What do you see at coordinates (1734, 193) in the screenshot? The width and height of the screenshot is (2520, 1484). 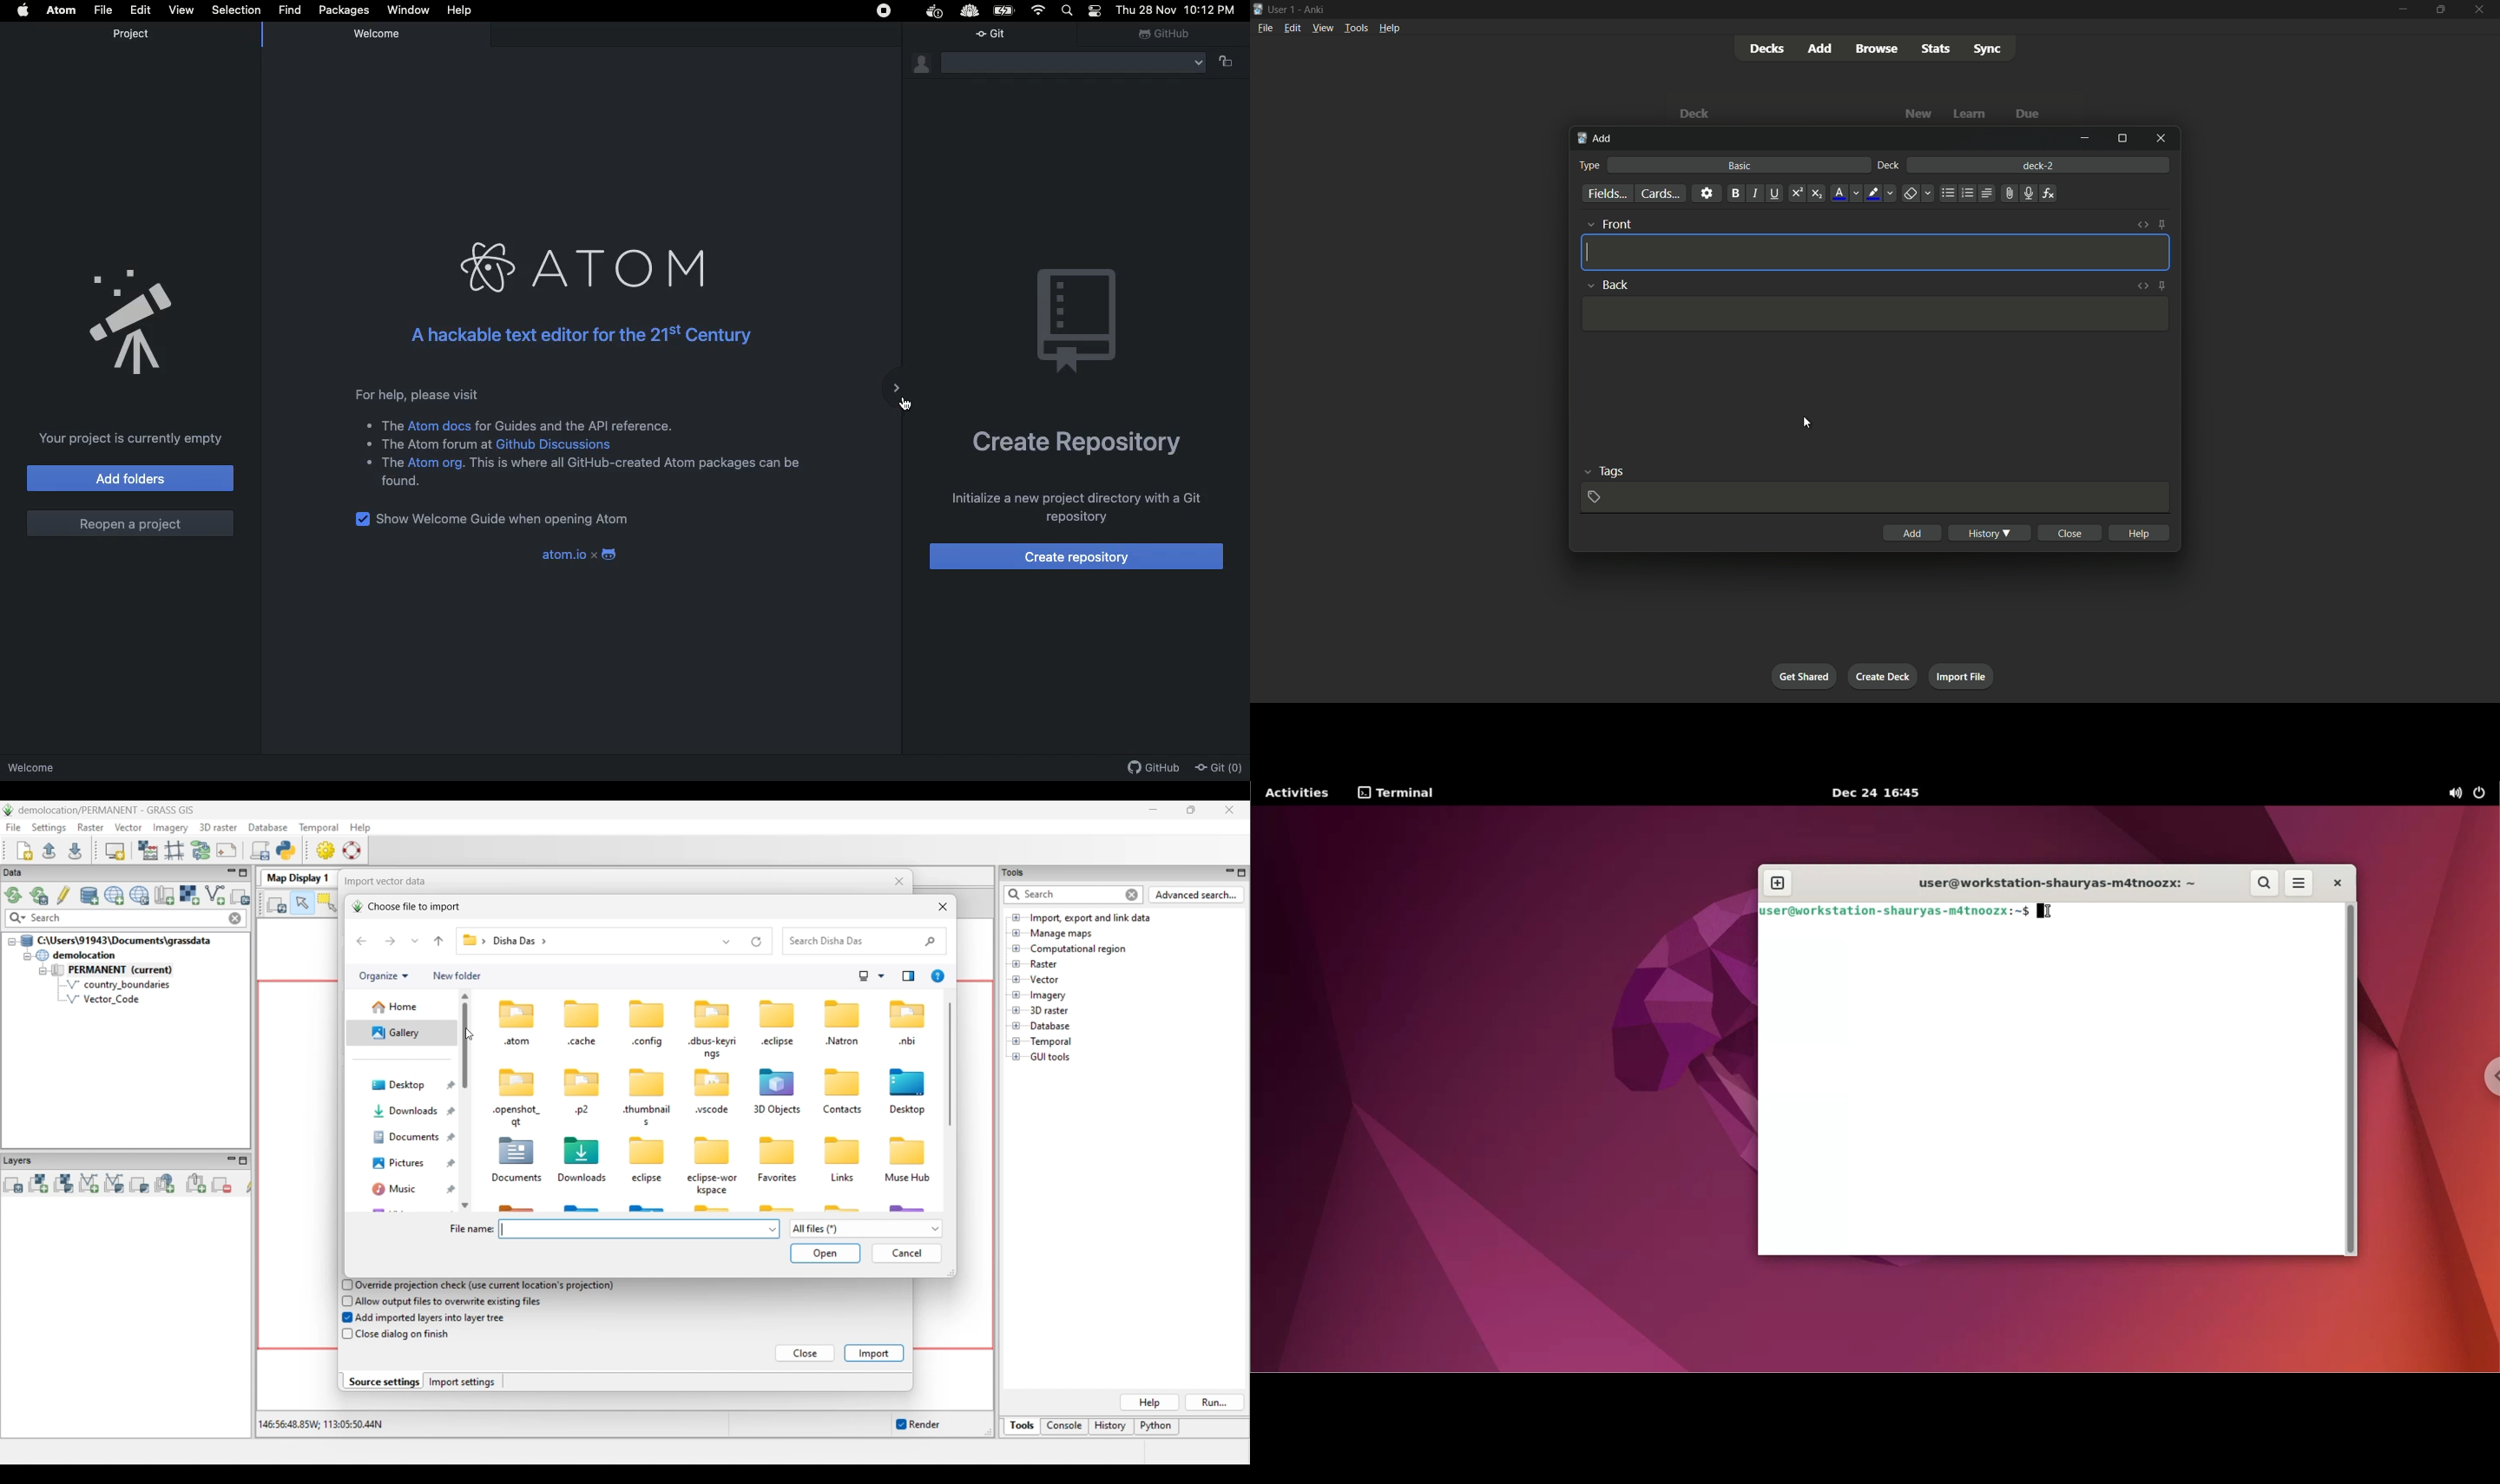 I see `bold` at bounding box center [1734, 193].